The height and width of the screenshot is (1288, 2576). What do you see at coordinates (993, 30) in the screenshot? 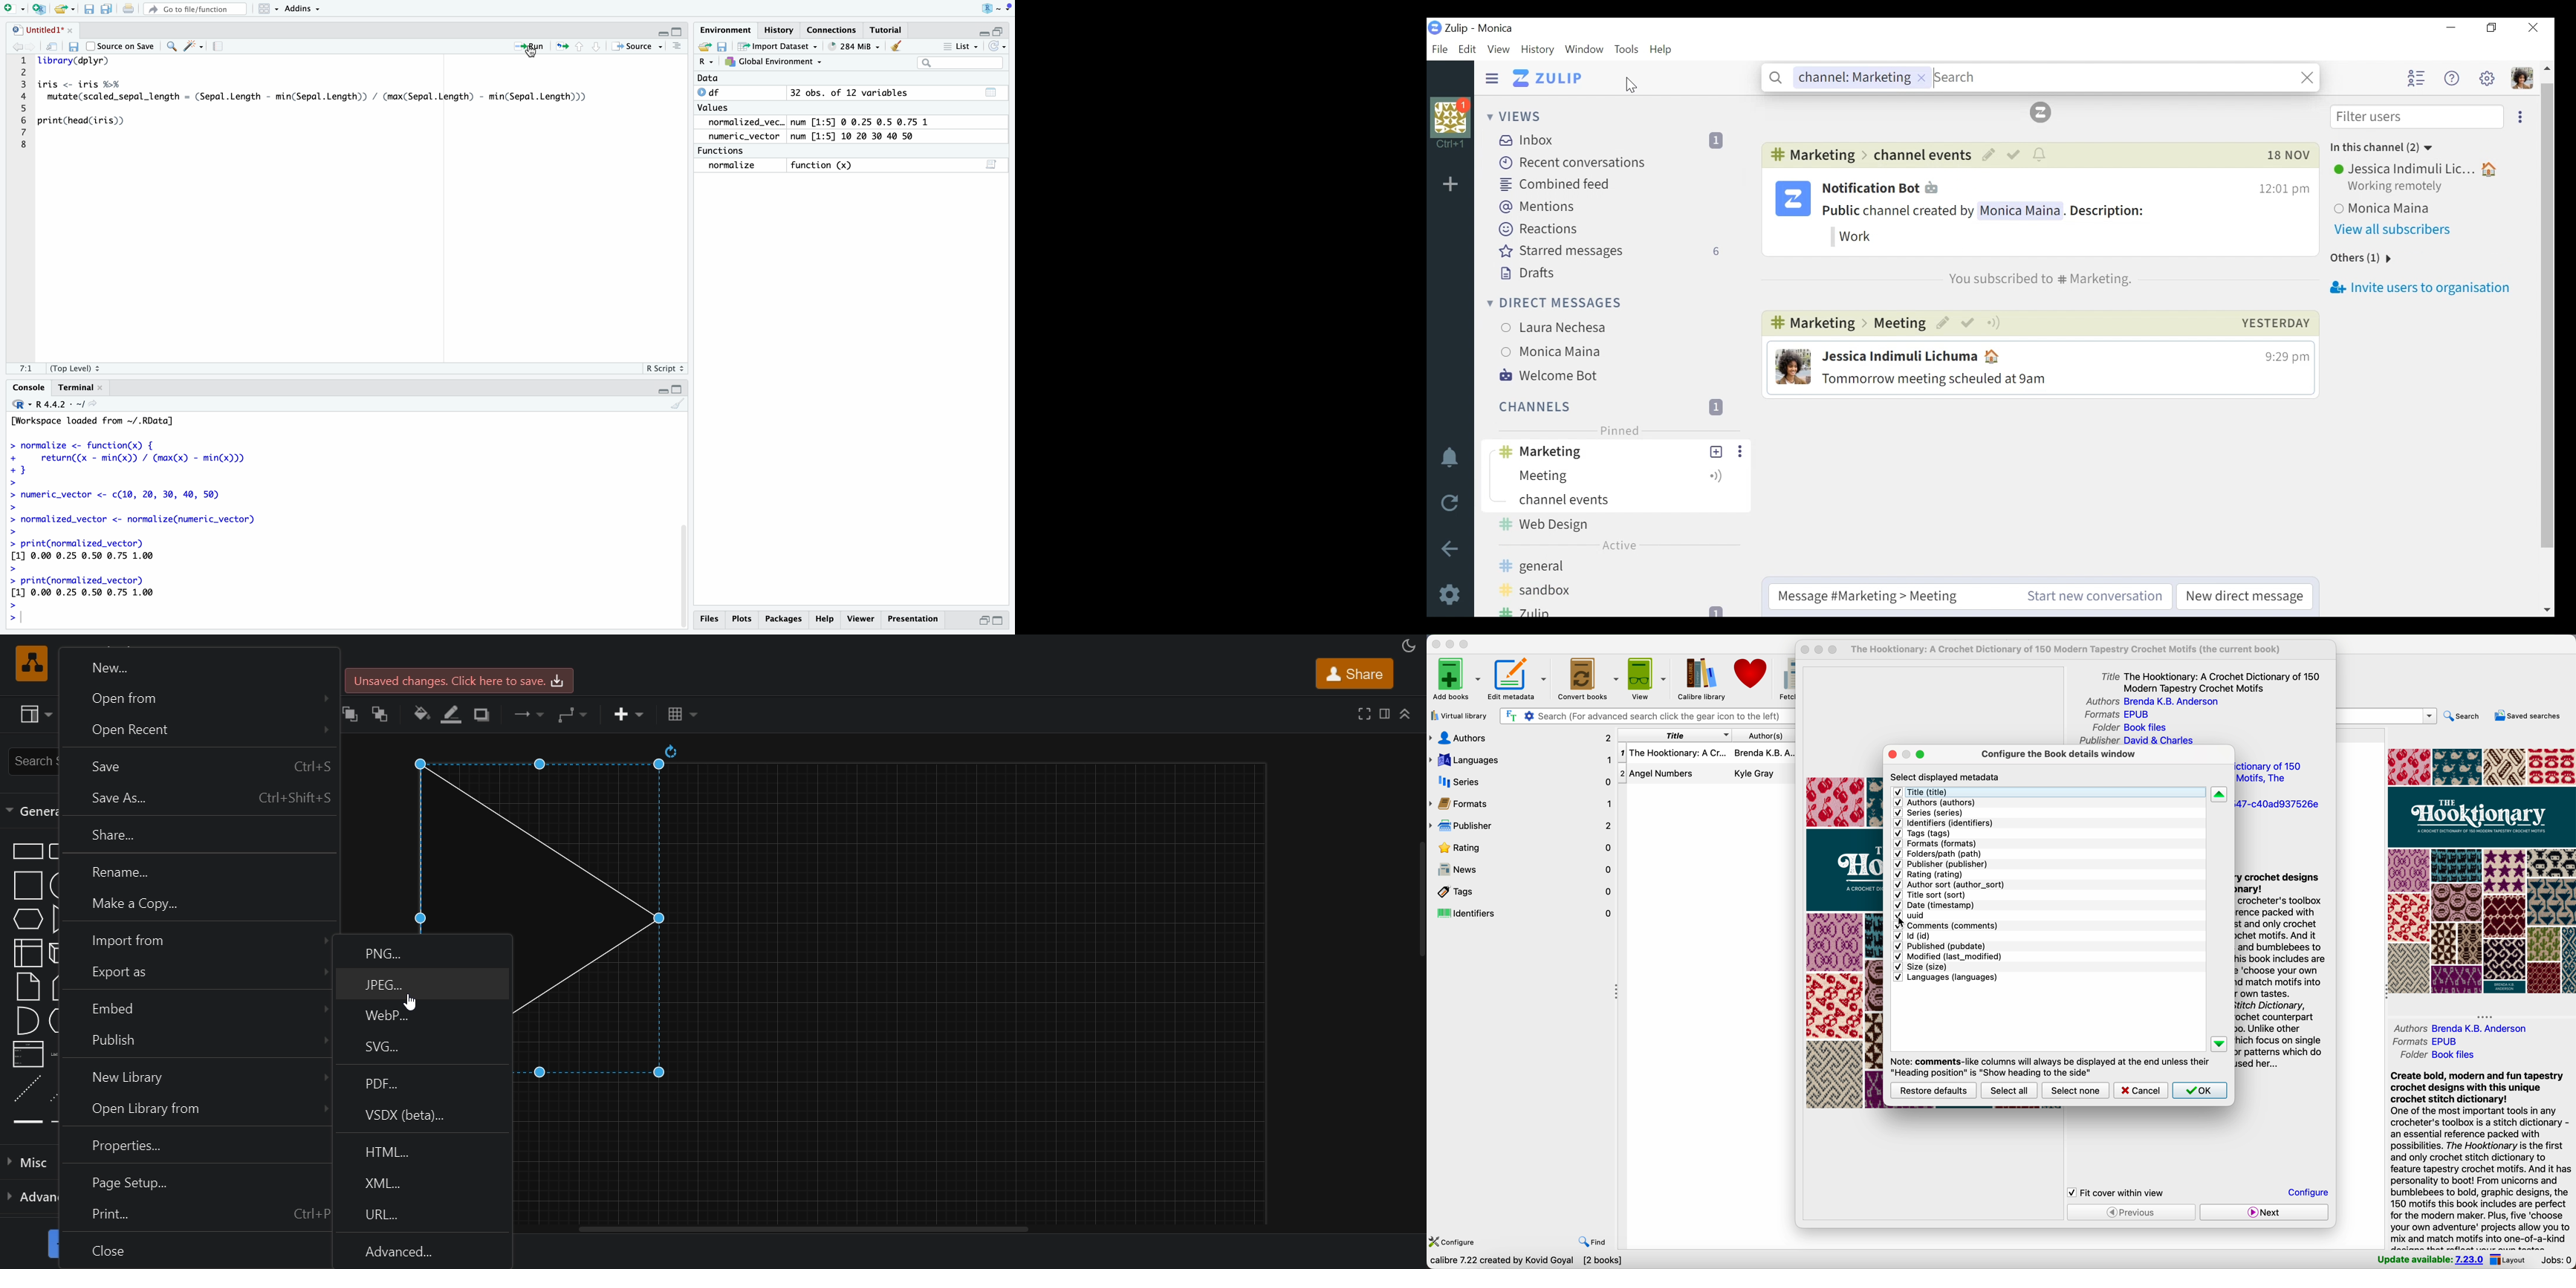
I see `Fullscreen` at bounding box center [993, 30].